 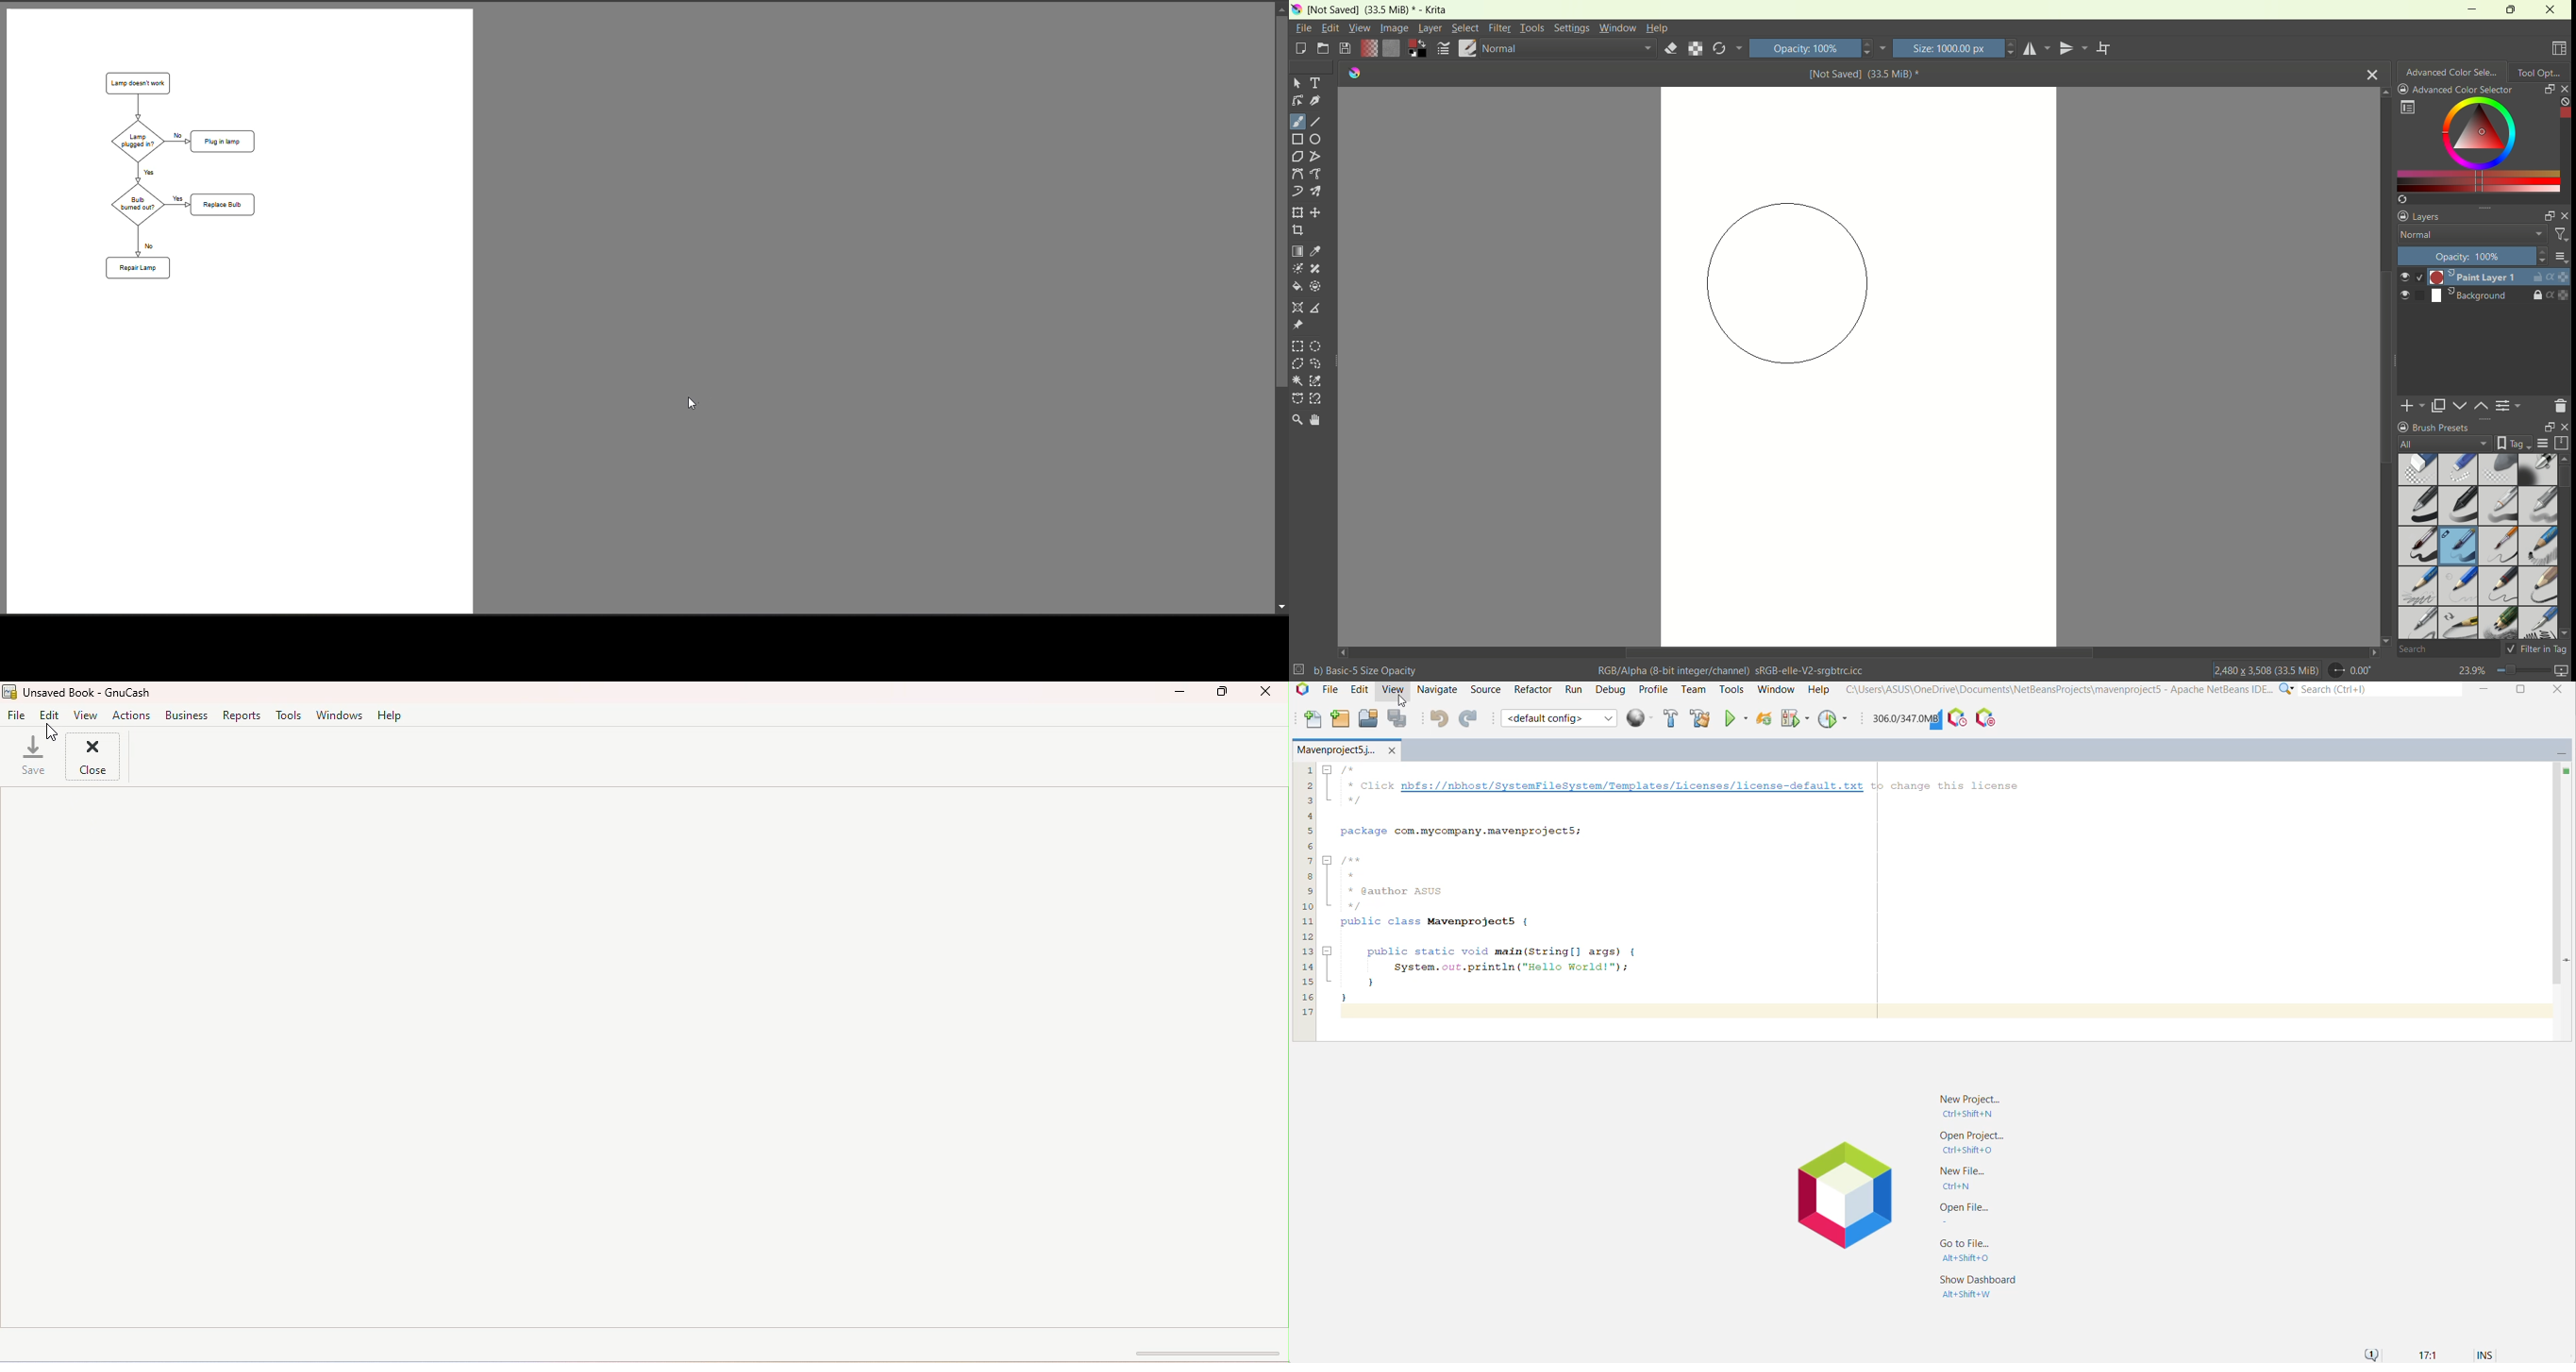 I want to click on similar color selection, so click(x=1316, y=381).